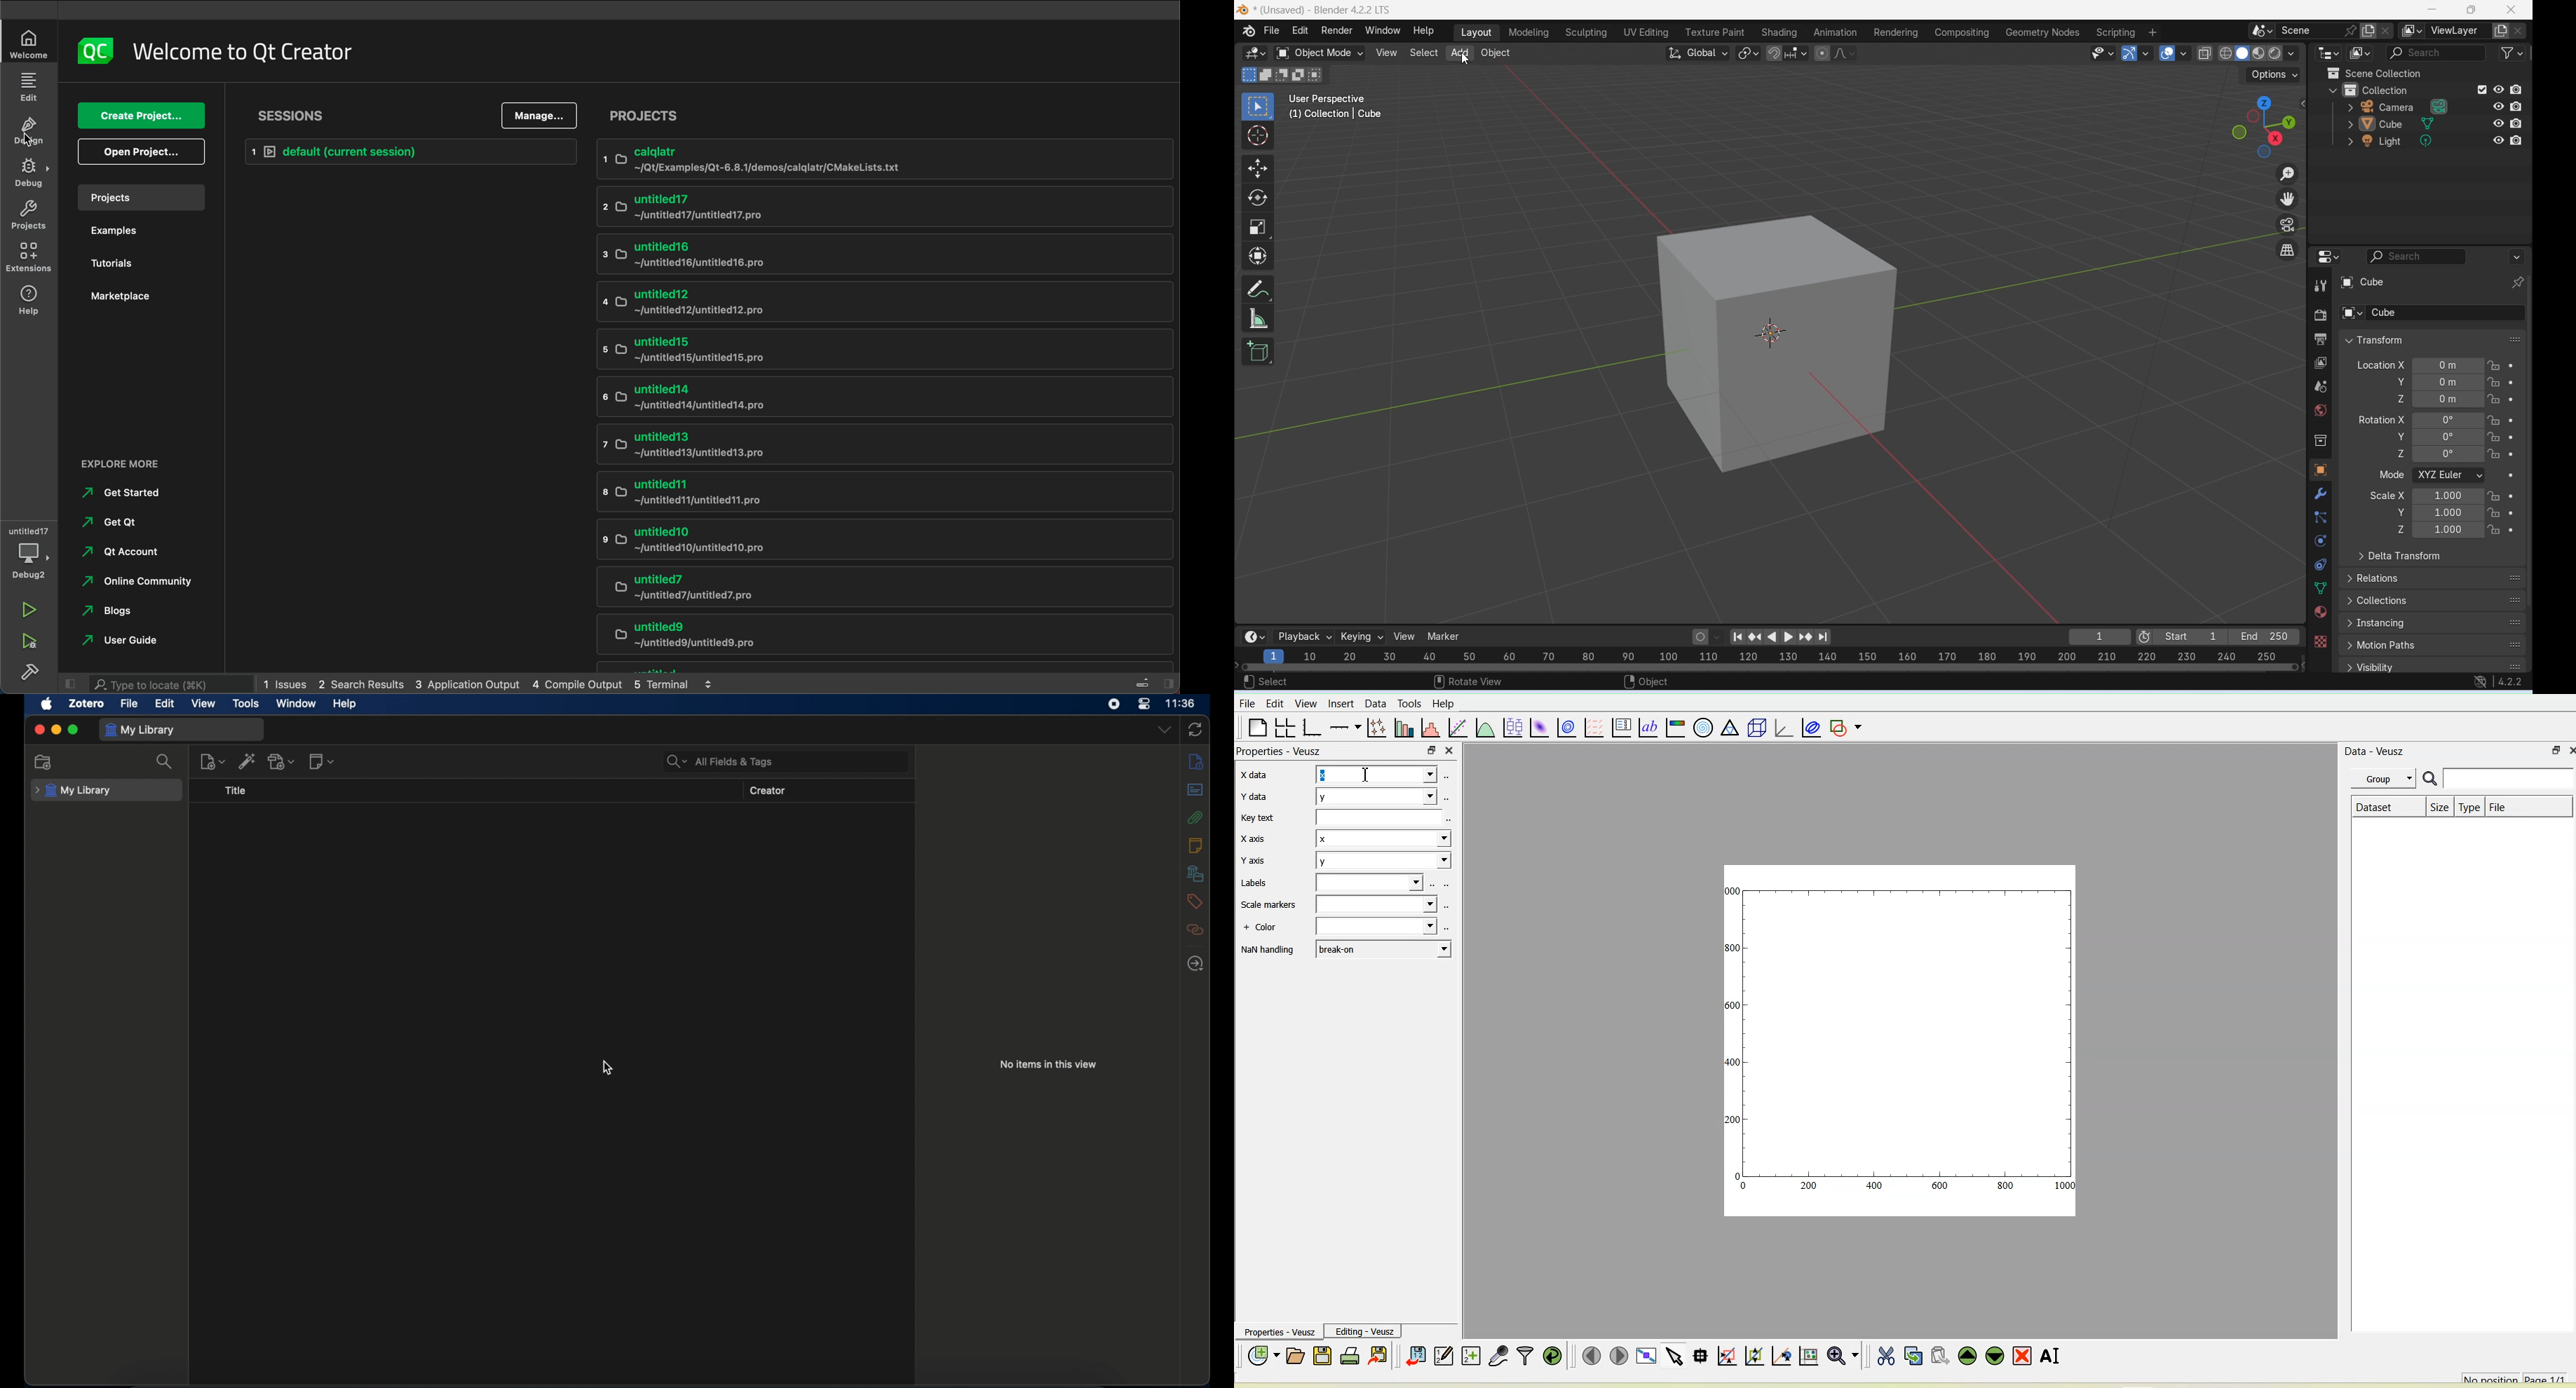 The height and width of the screenshot is (1400, 2576). What do you see at coordinates (1779, 343) in the screenshot?
I see `Cube` at bounding box center [1779, 343].